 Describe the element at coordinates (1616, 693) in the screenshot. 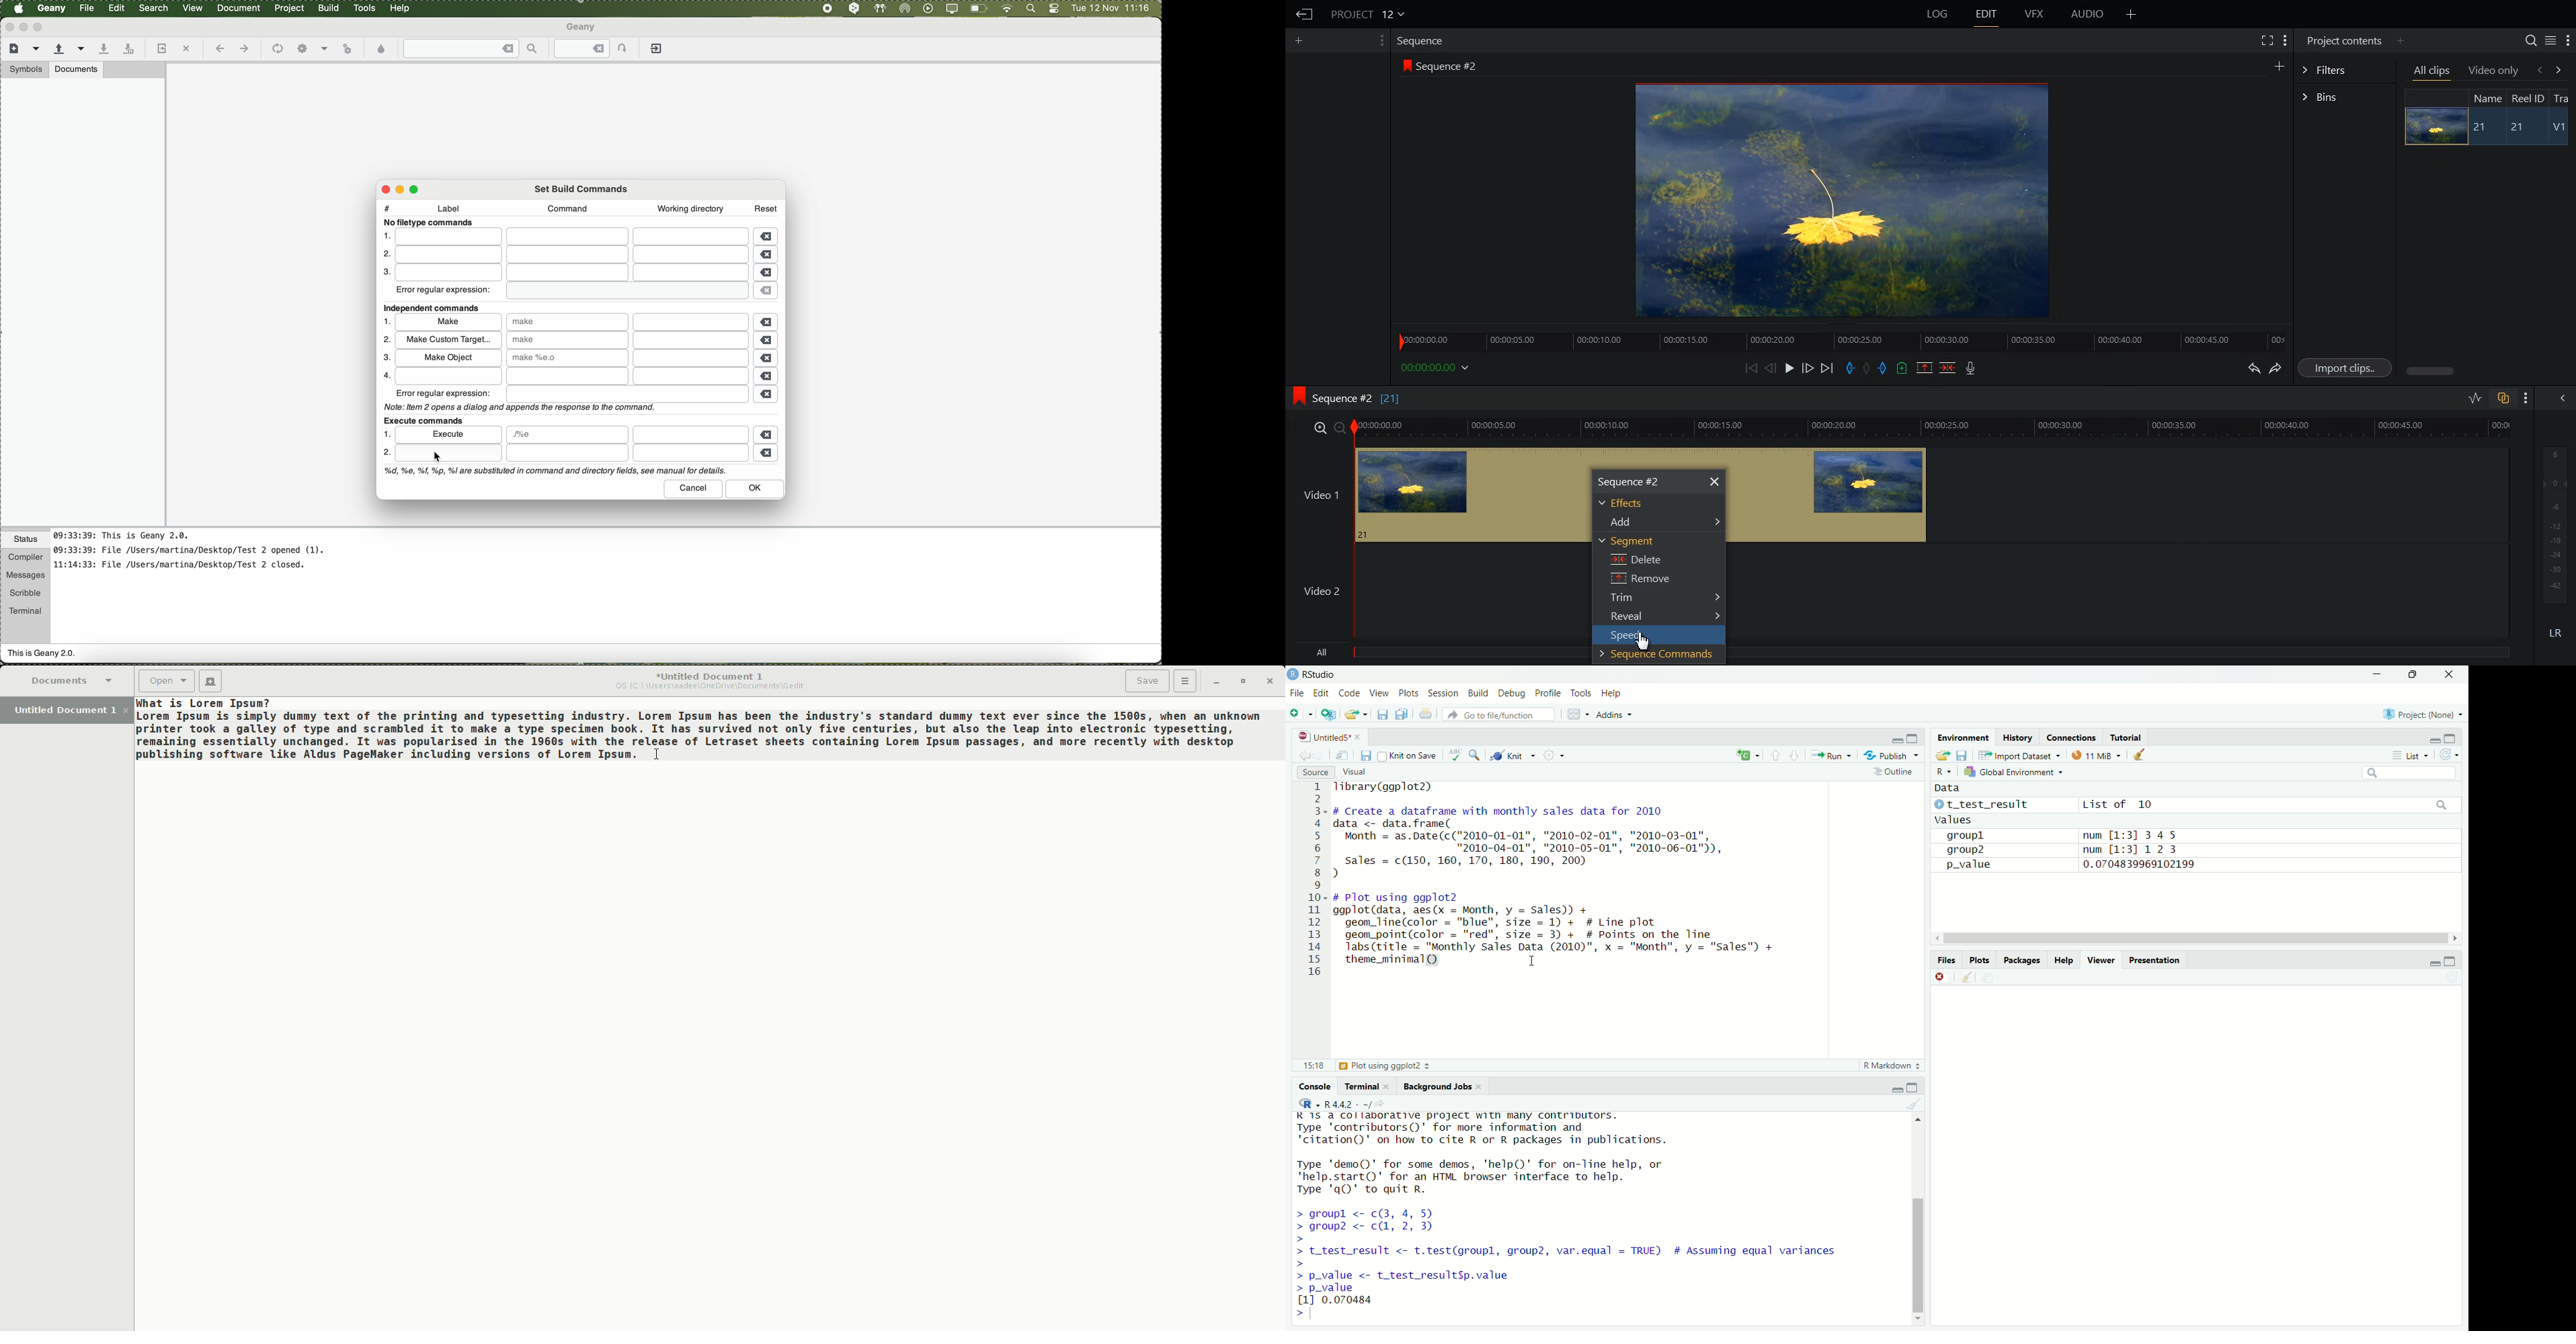

I see `Help` at that location.